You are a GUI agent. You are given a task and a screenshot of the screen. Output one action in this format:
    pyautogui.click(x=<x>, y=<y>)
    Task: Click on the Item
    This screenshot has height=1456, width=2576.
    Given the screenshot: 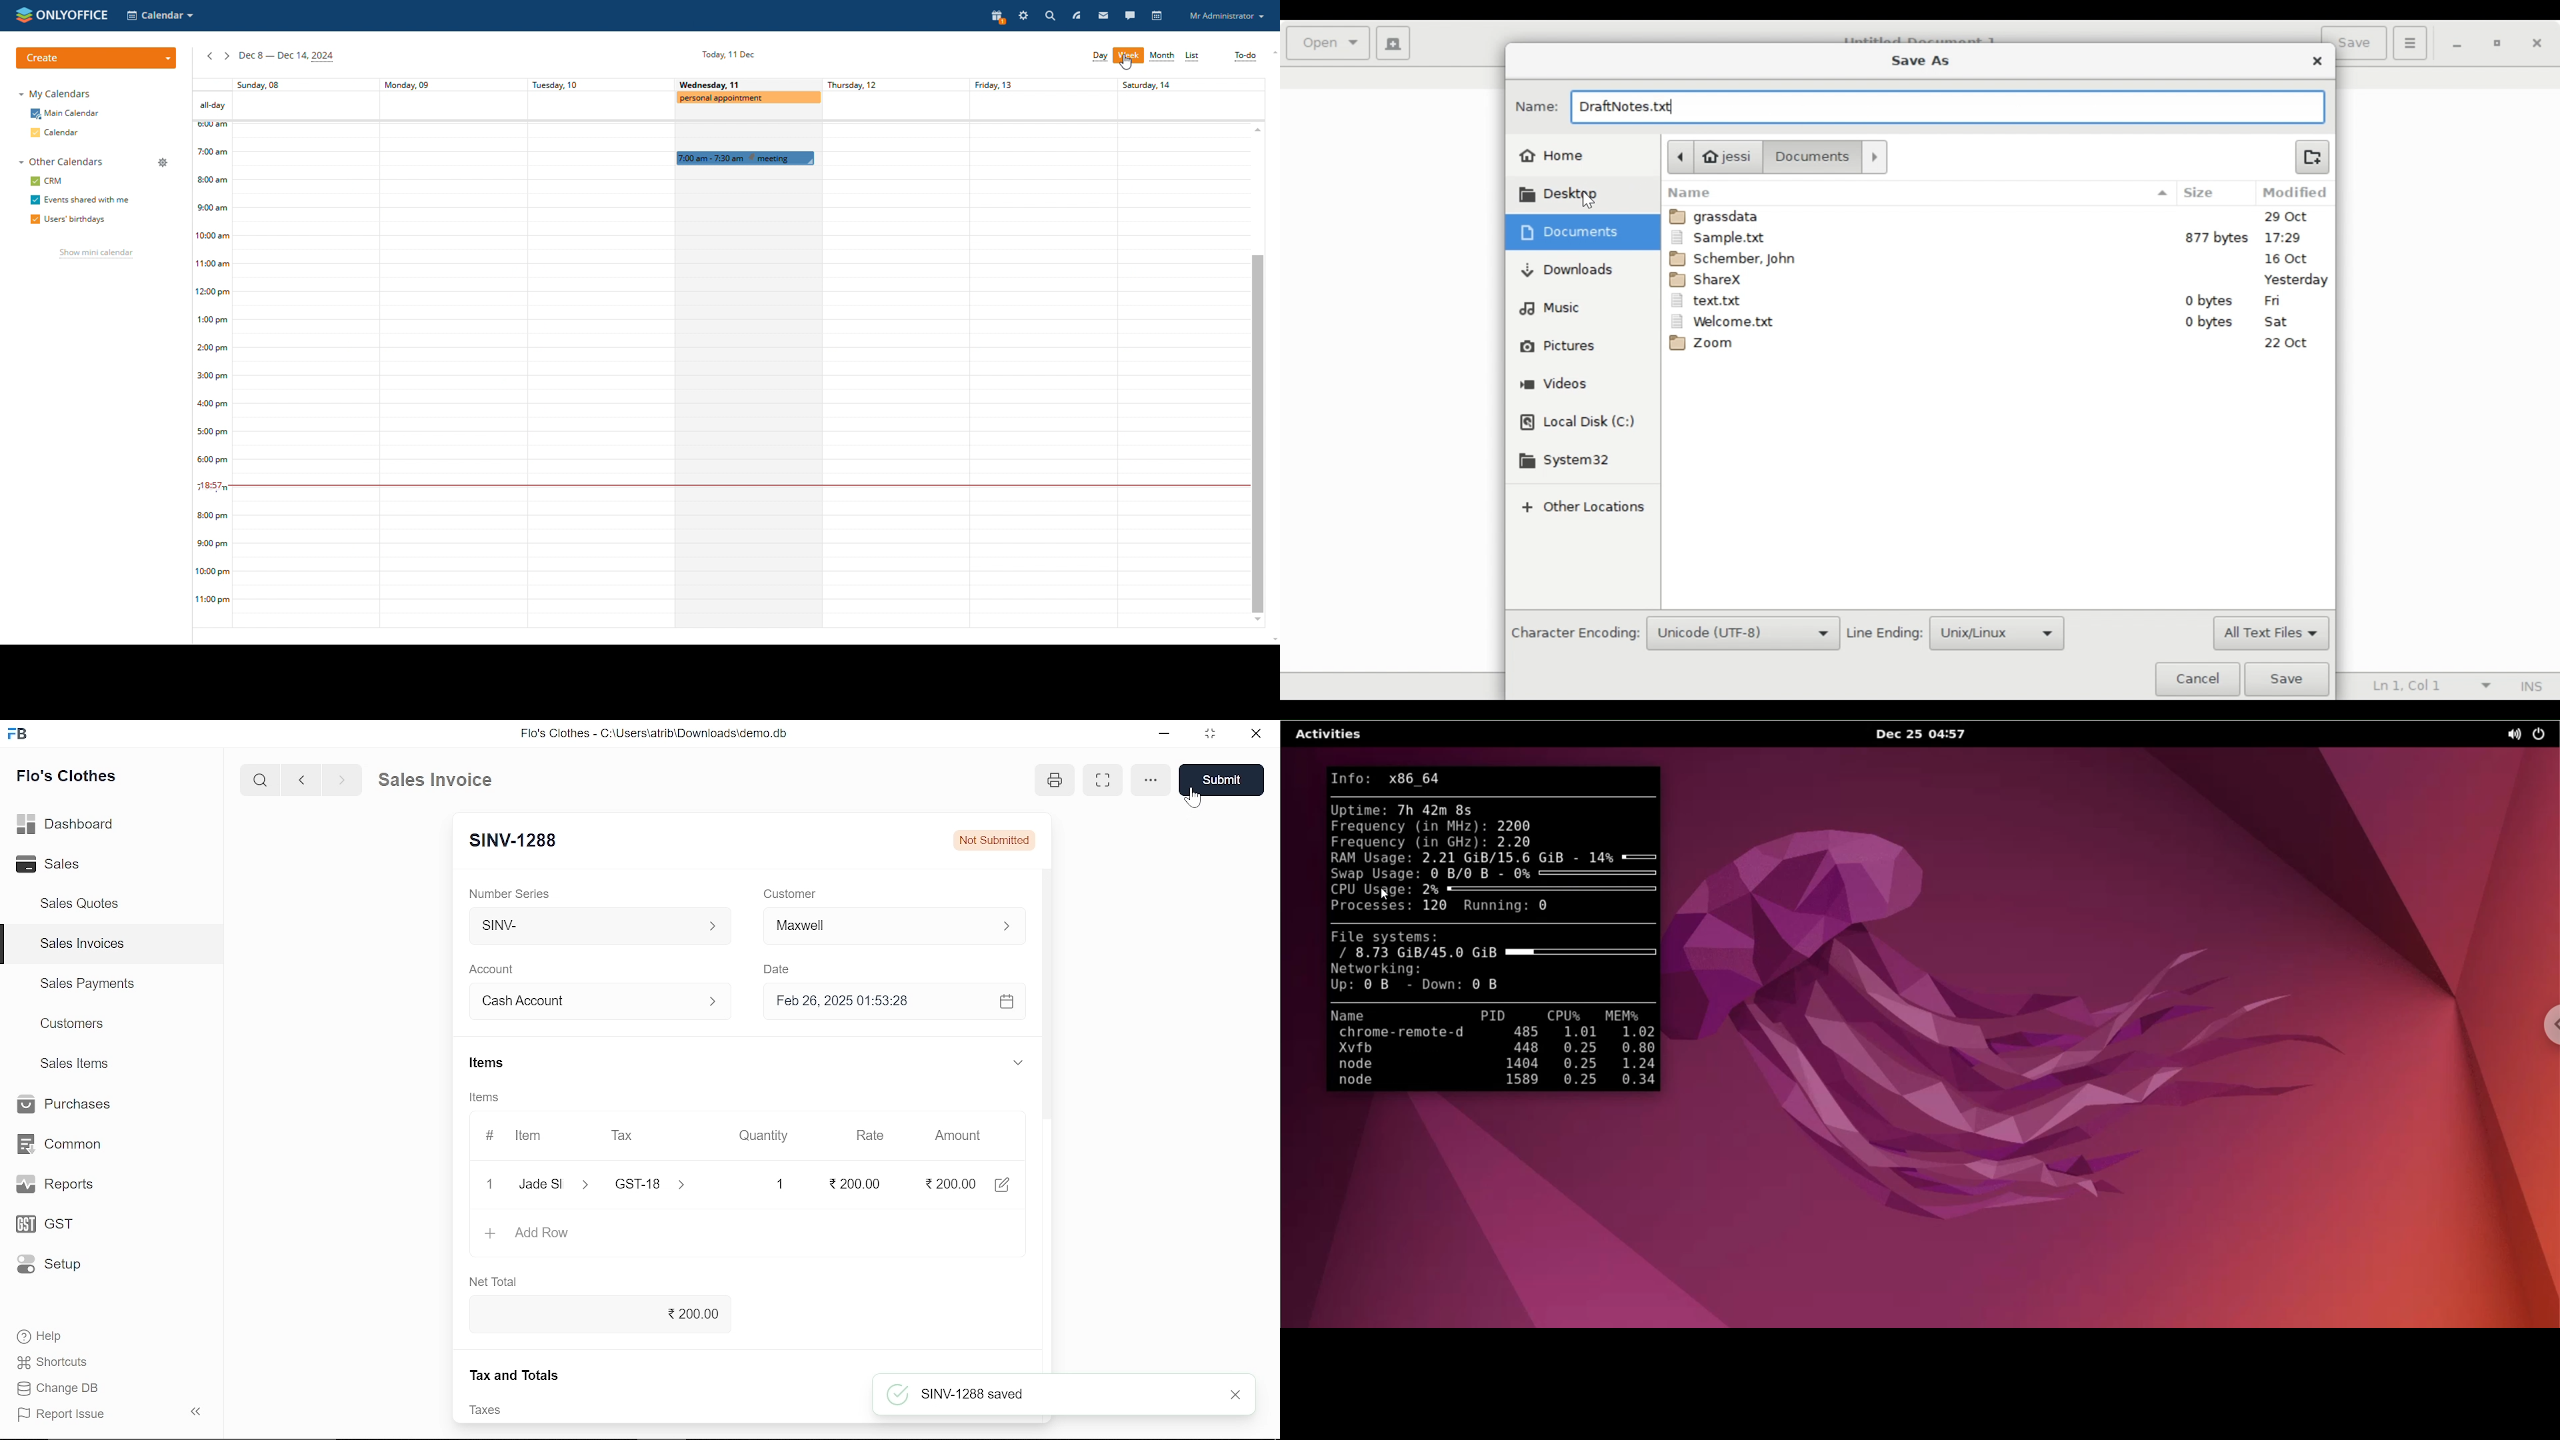 What is the action you would take?
    pyautogui.click(x=517, y=1137)
    